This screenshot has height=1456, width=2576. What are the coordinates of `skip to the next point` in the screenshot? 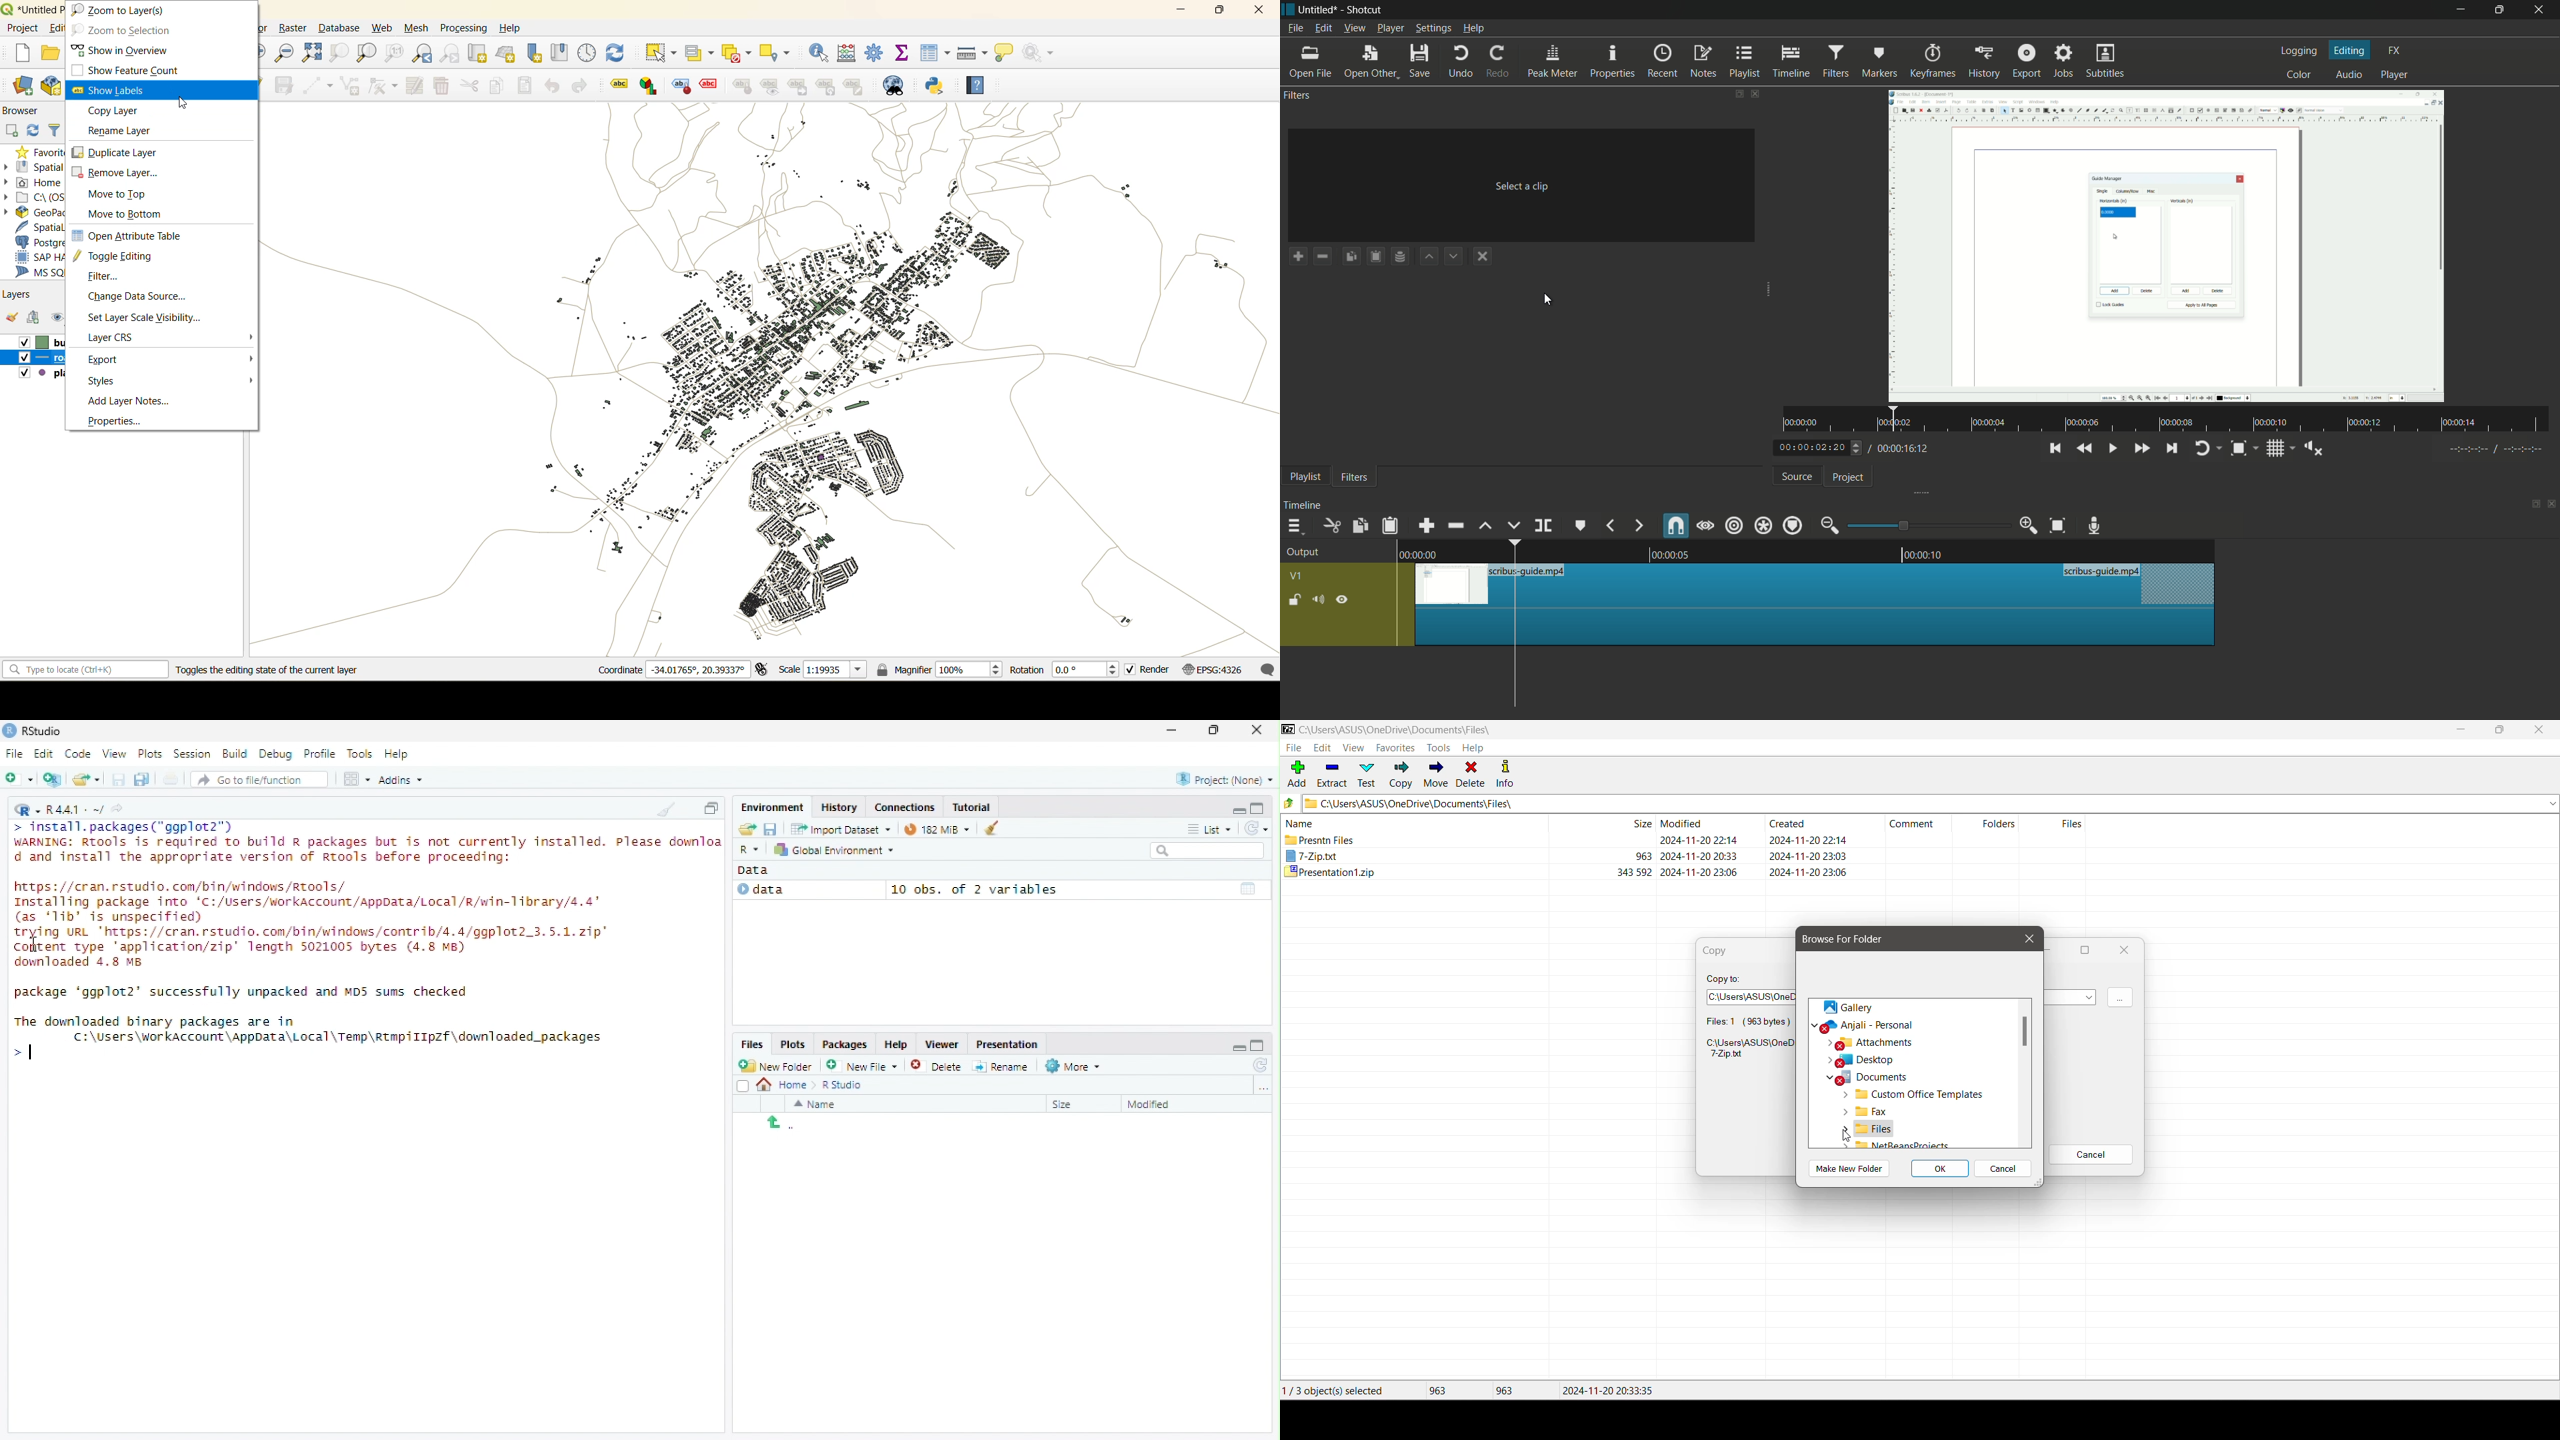 It's located at (2173, 448).